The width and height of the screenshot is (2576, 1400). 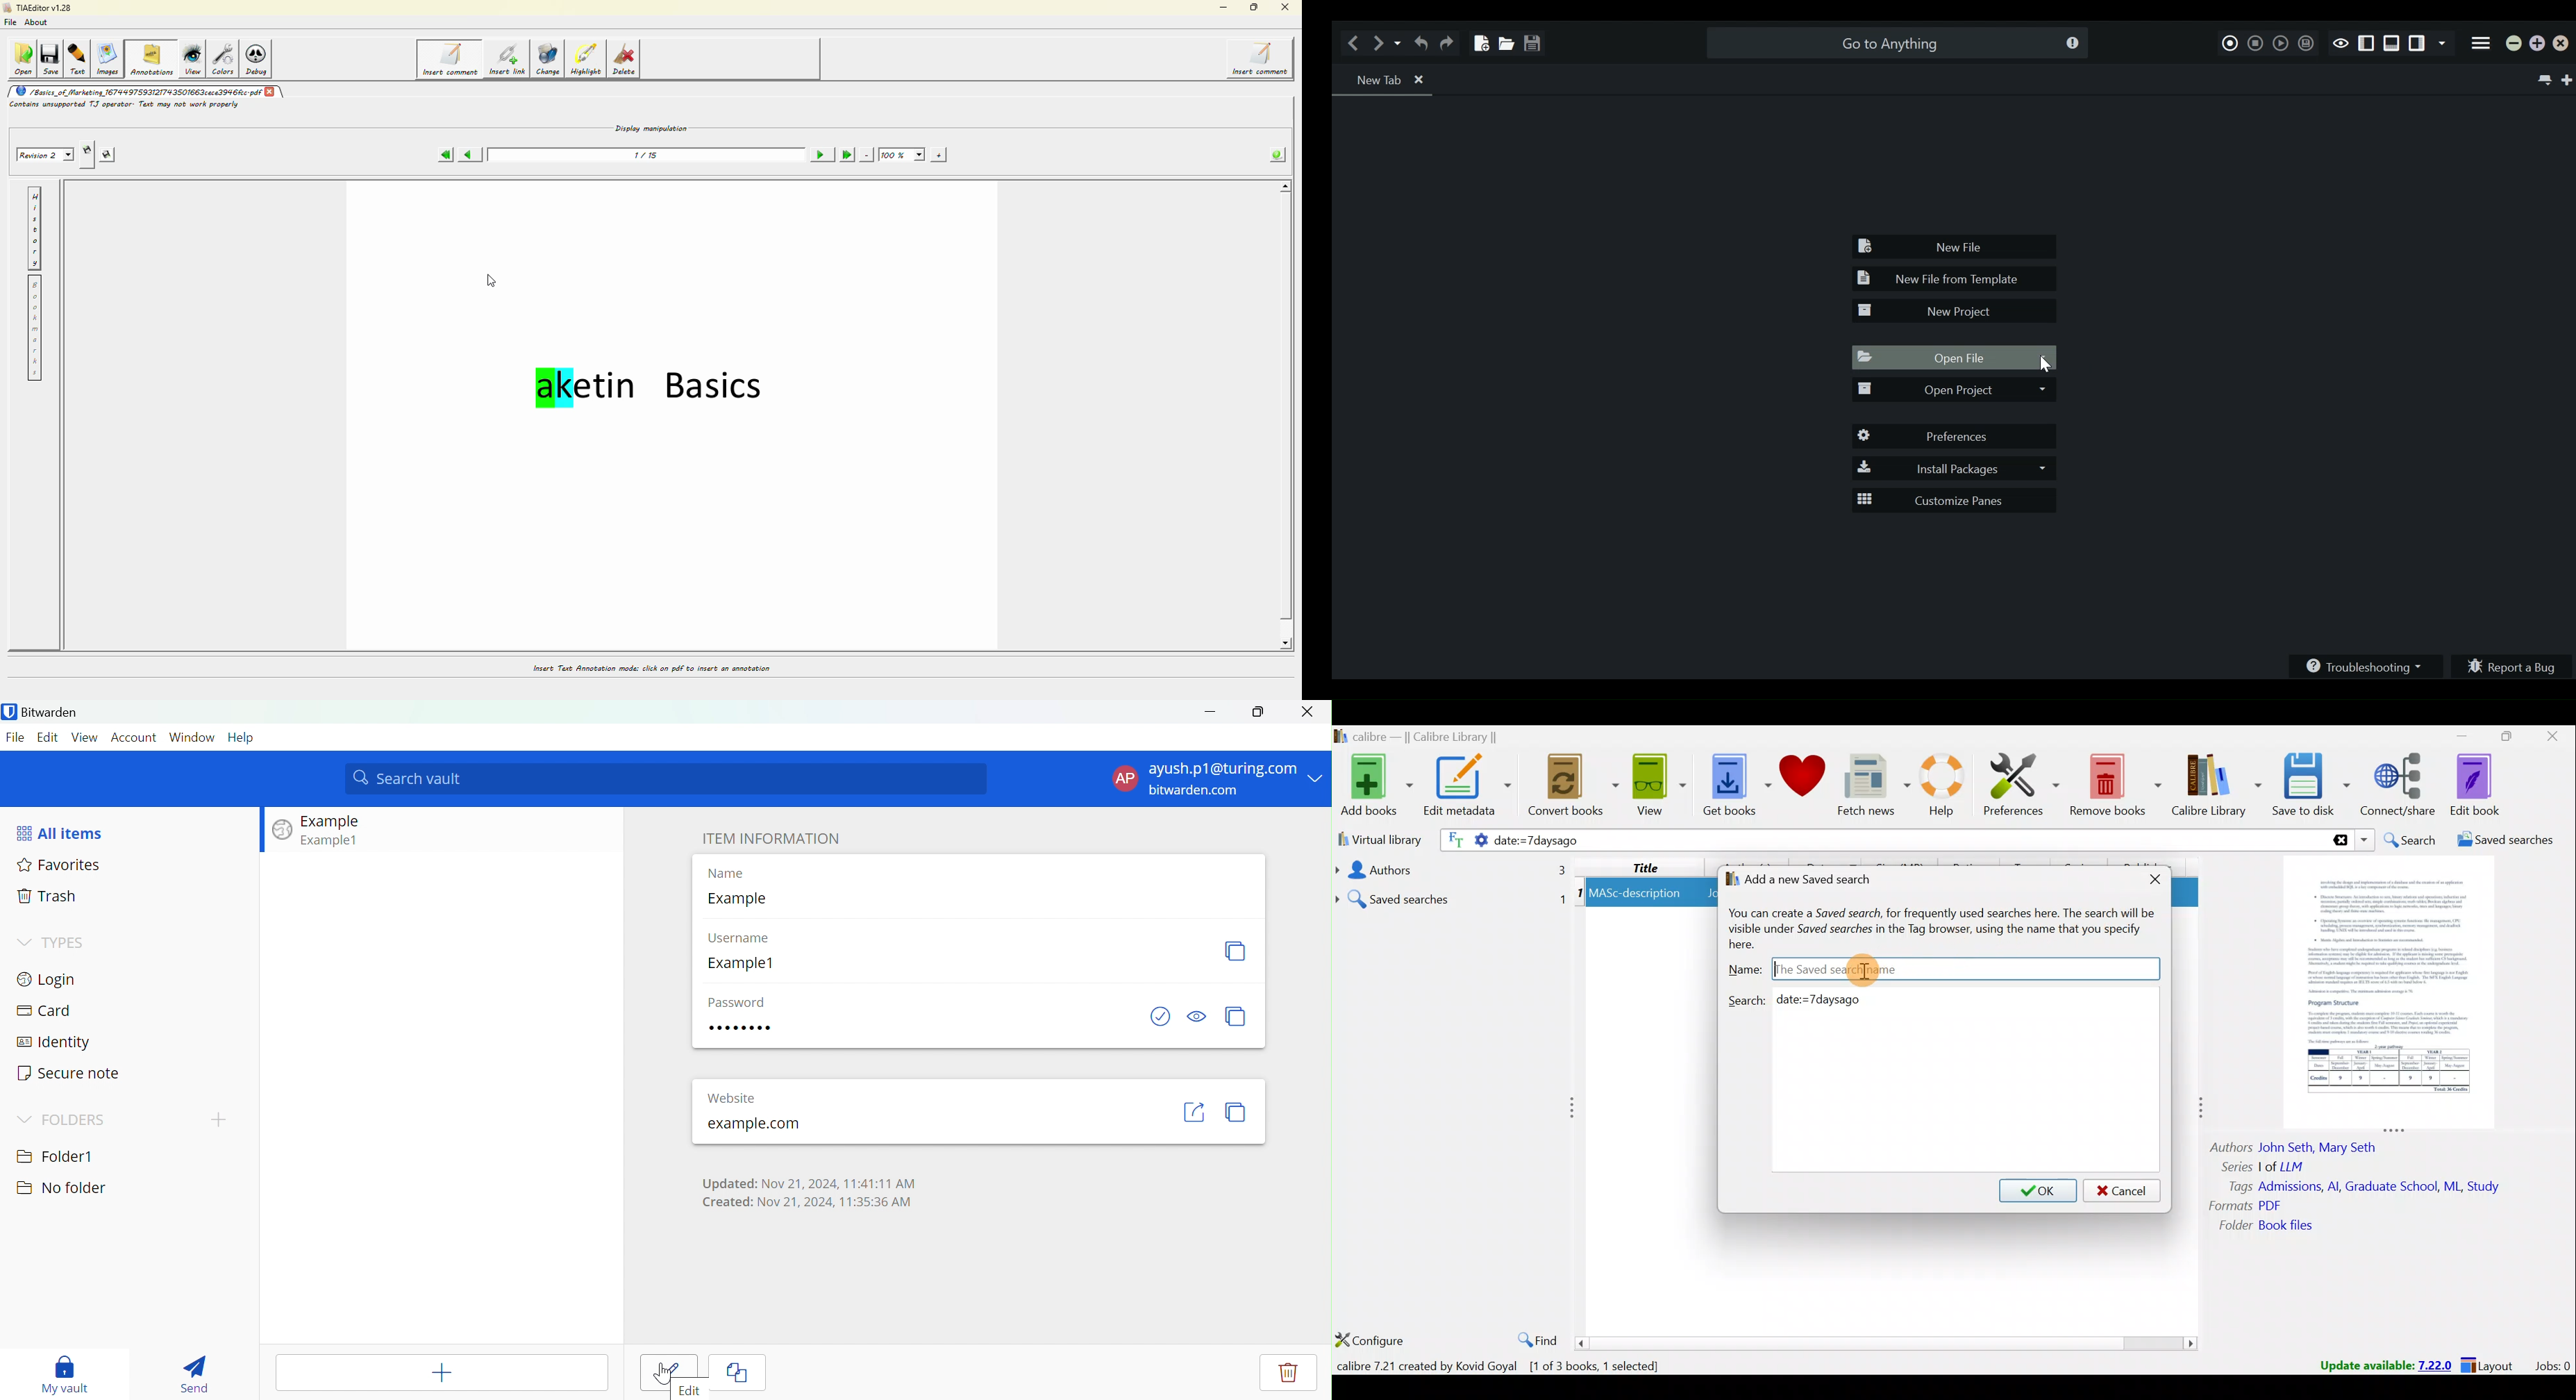 What do you see at coordinates (2087, 839) in the screenshot?
I see `Search bar` at bounding box center [2087, 839].